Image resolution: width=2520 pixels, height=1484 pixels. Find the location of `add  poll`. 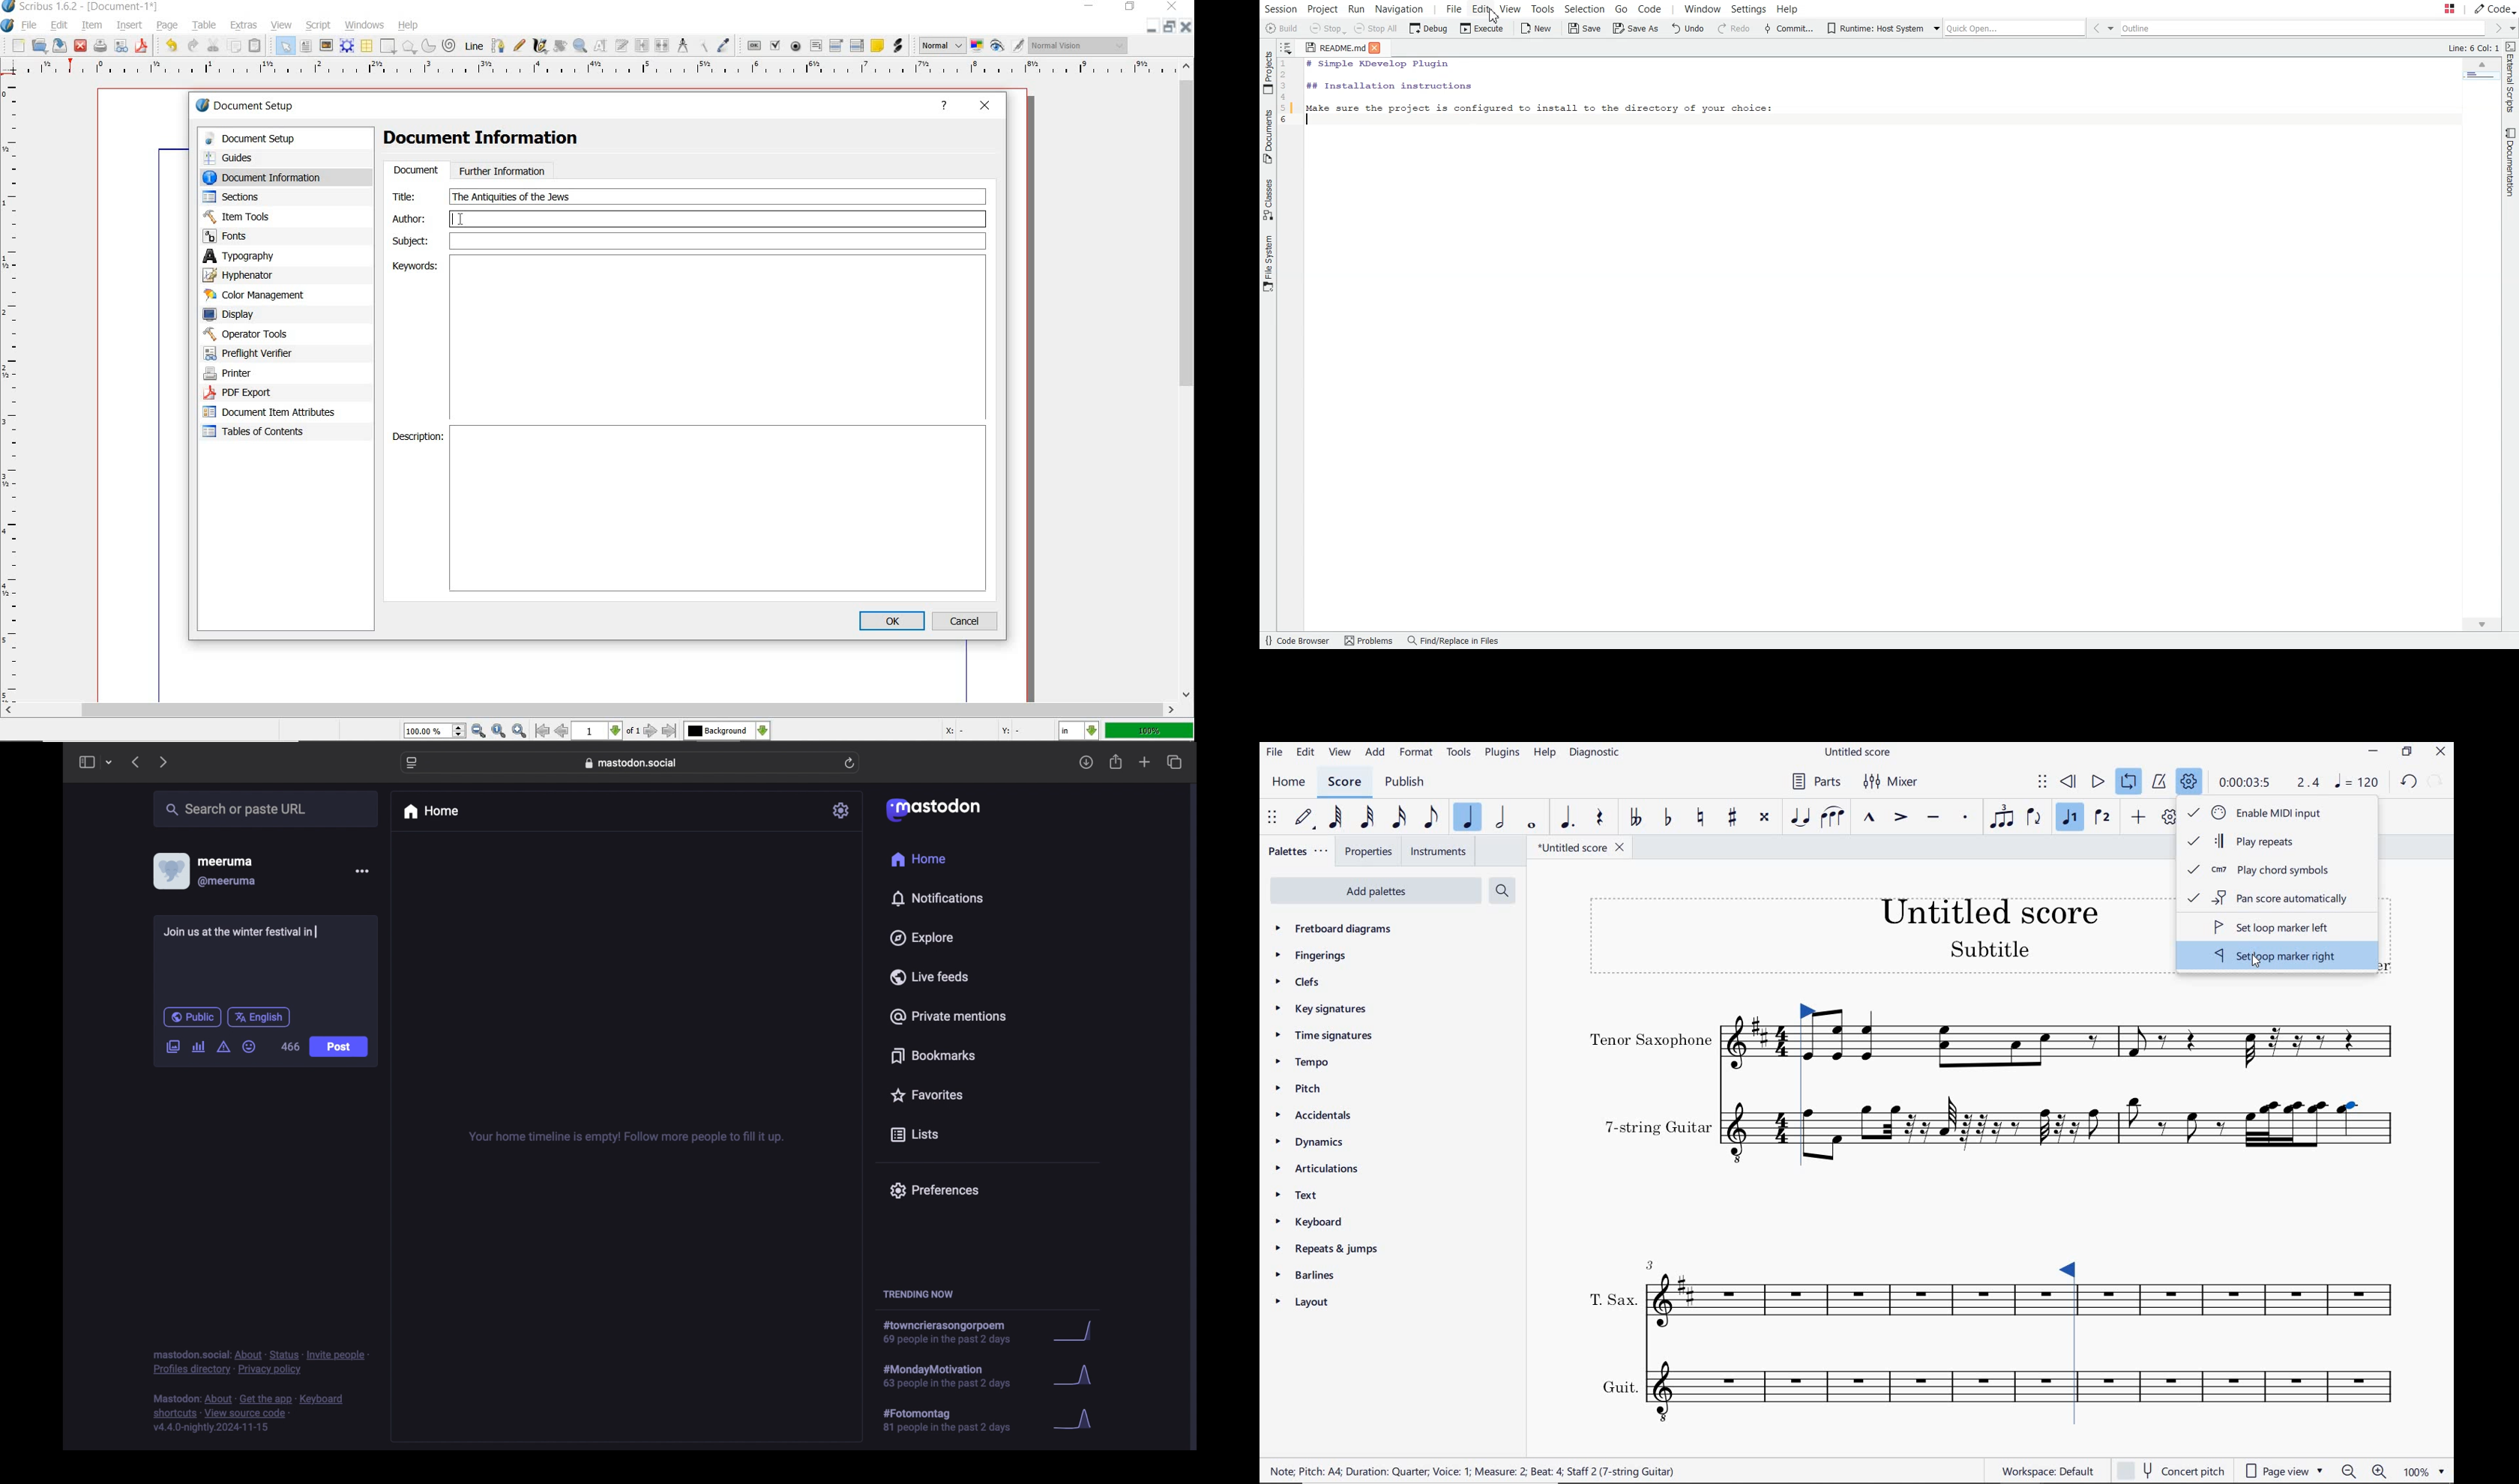

add  poll is located at coordinates (198, 1046).